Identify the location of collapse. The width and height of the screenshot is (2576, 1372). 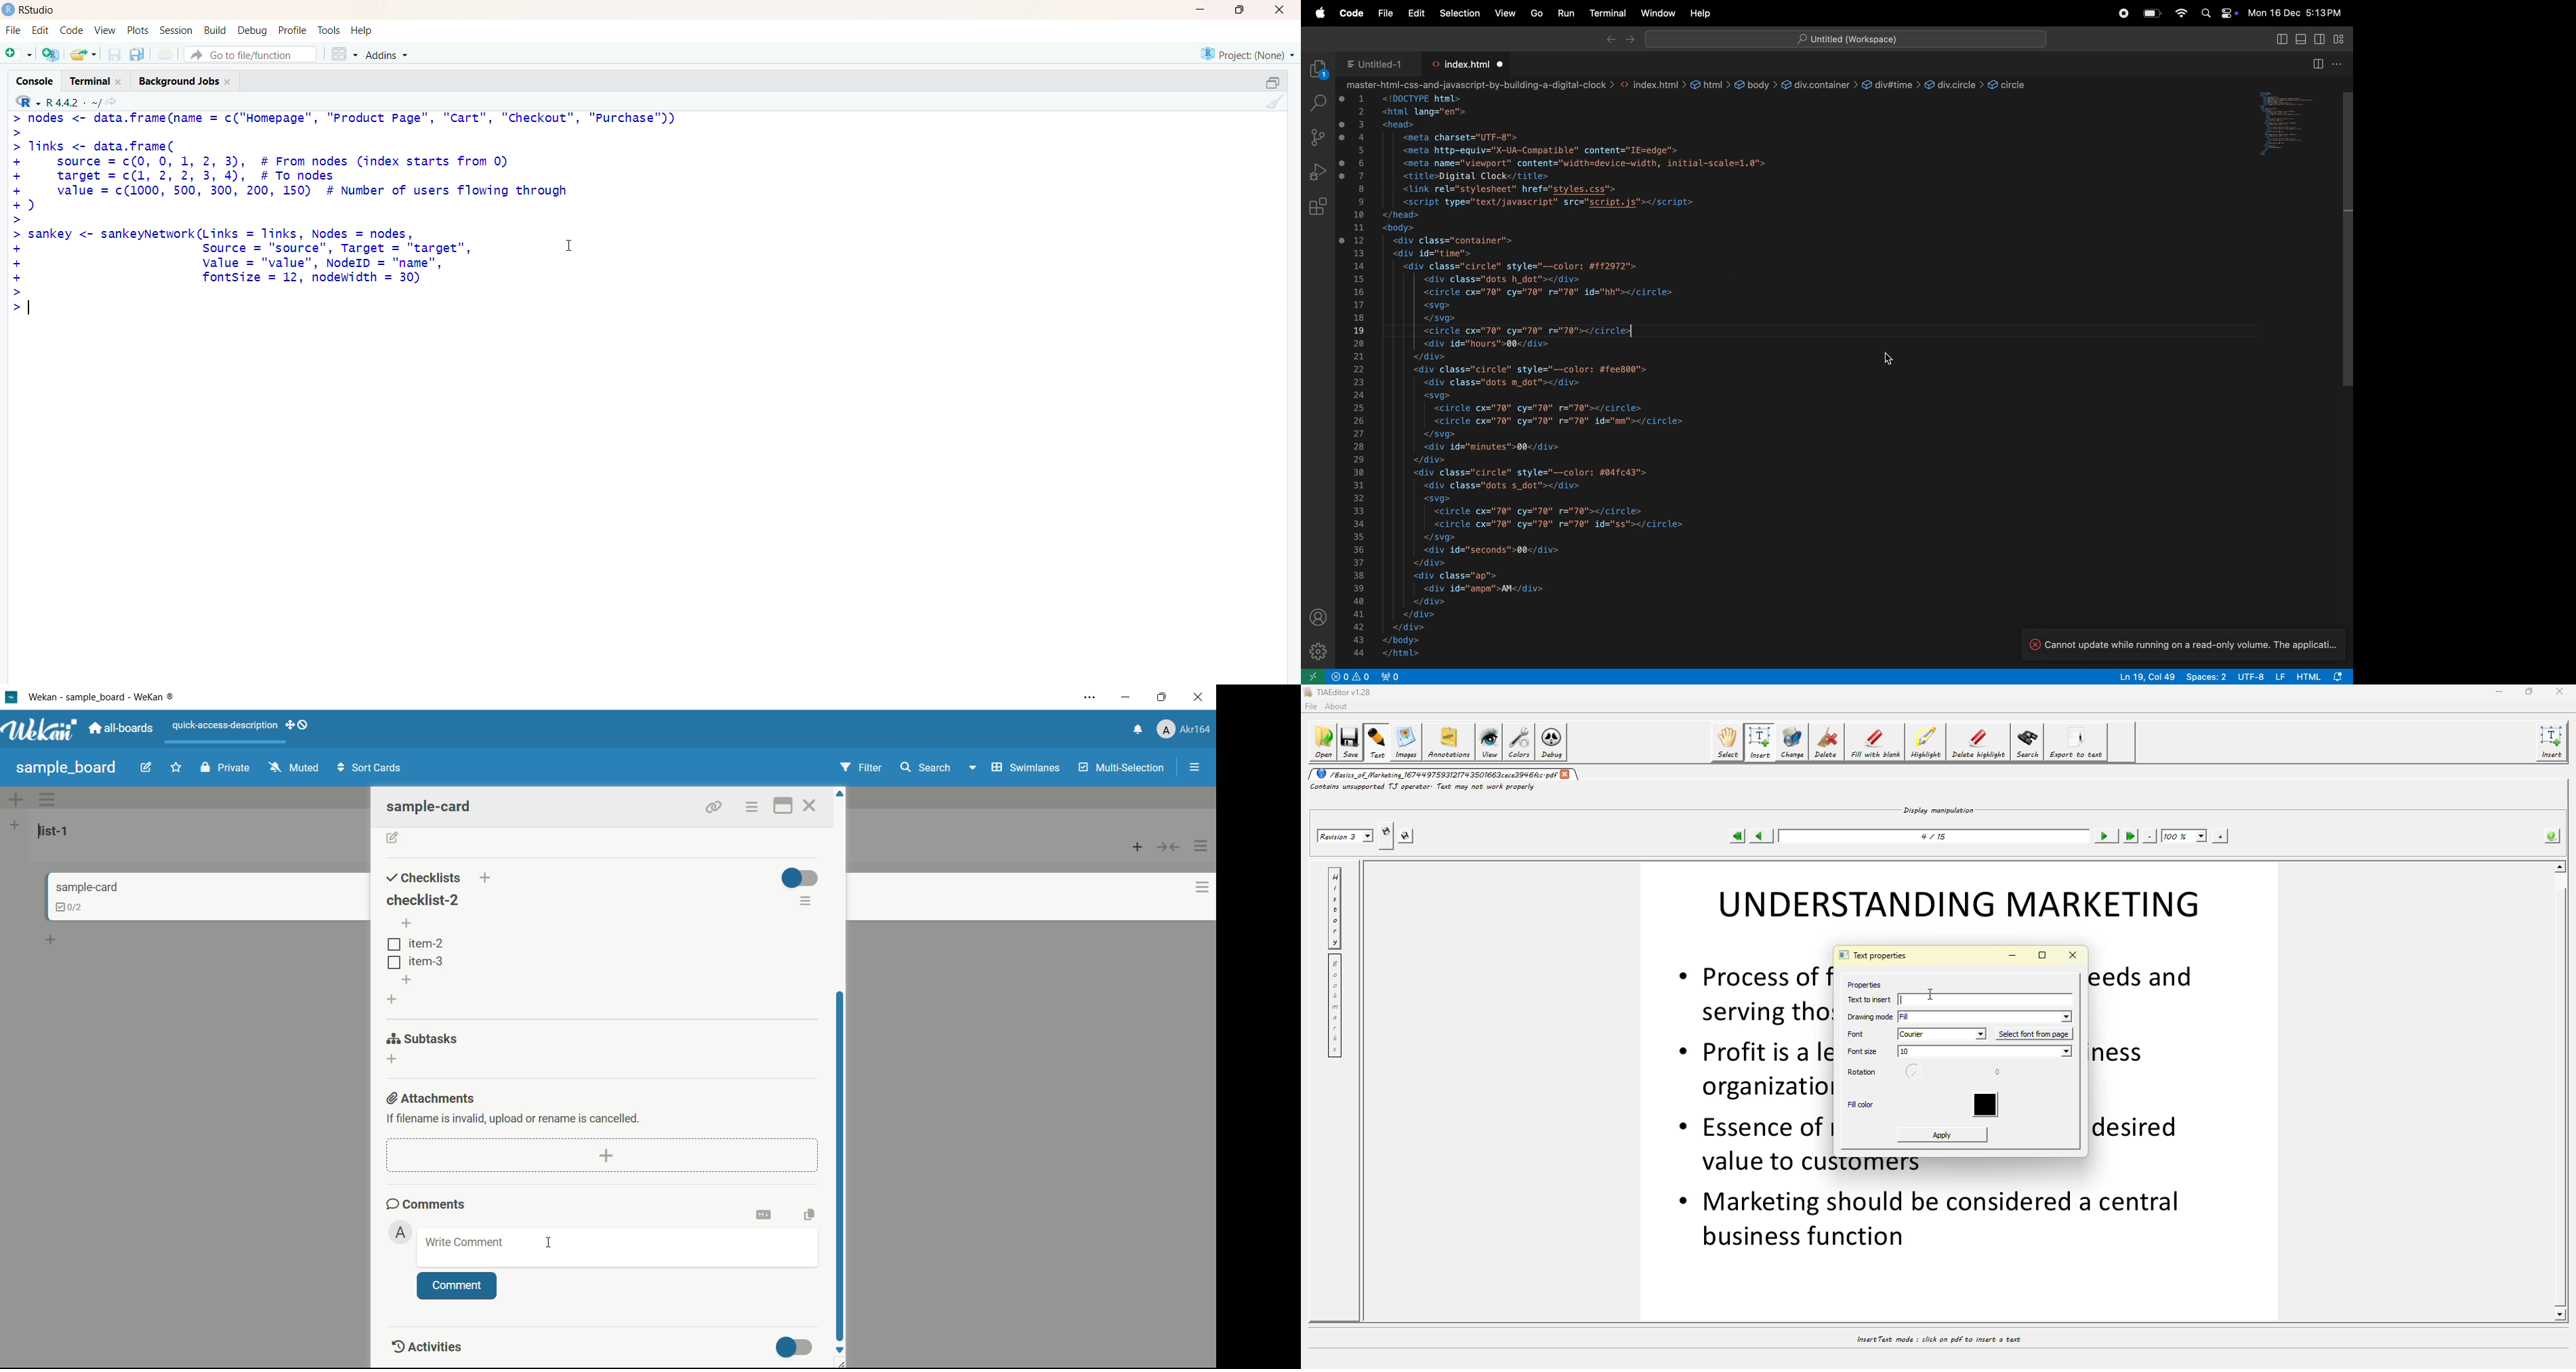
(1170, 848).